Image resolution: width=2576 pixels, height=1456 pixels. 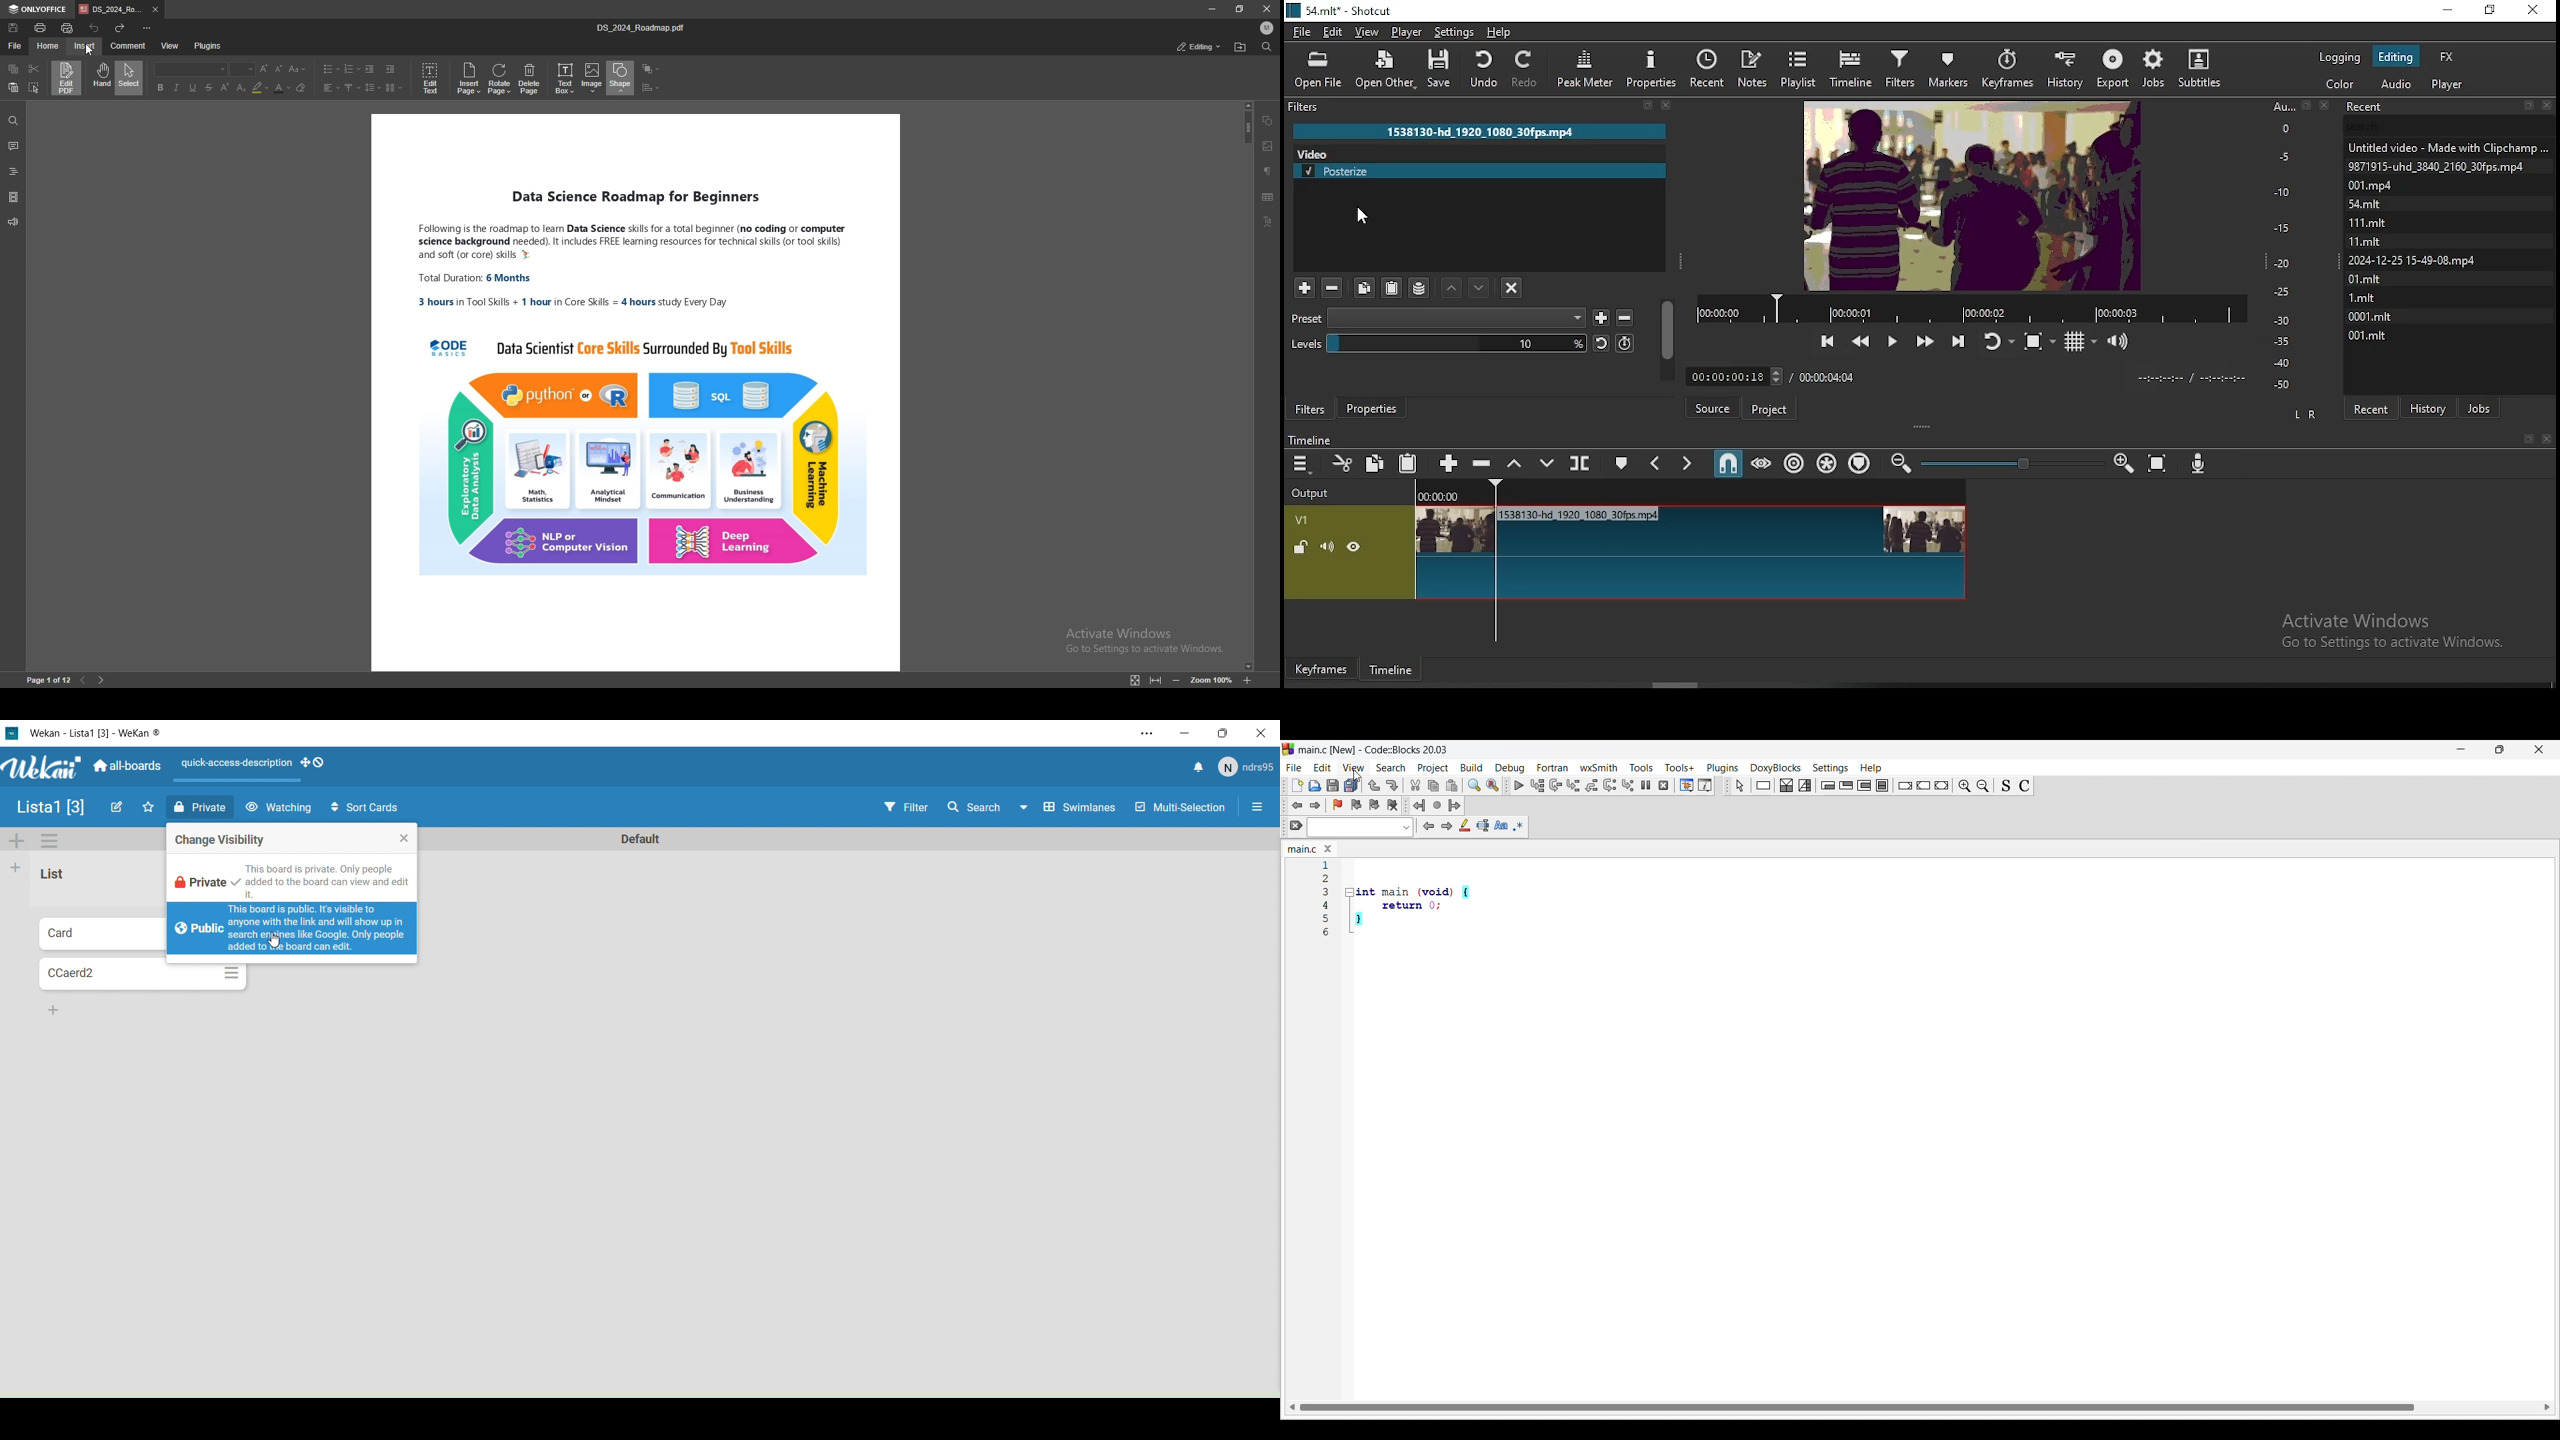 What do you see at coordinates (159, 87) in the screenshot?
I see `bold` at bounding box center [159, 87].